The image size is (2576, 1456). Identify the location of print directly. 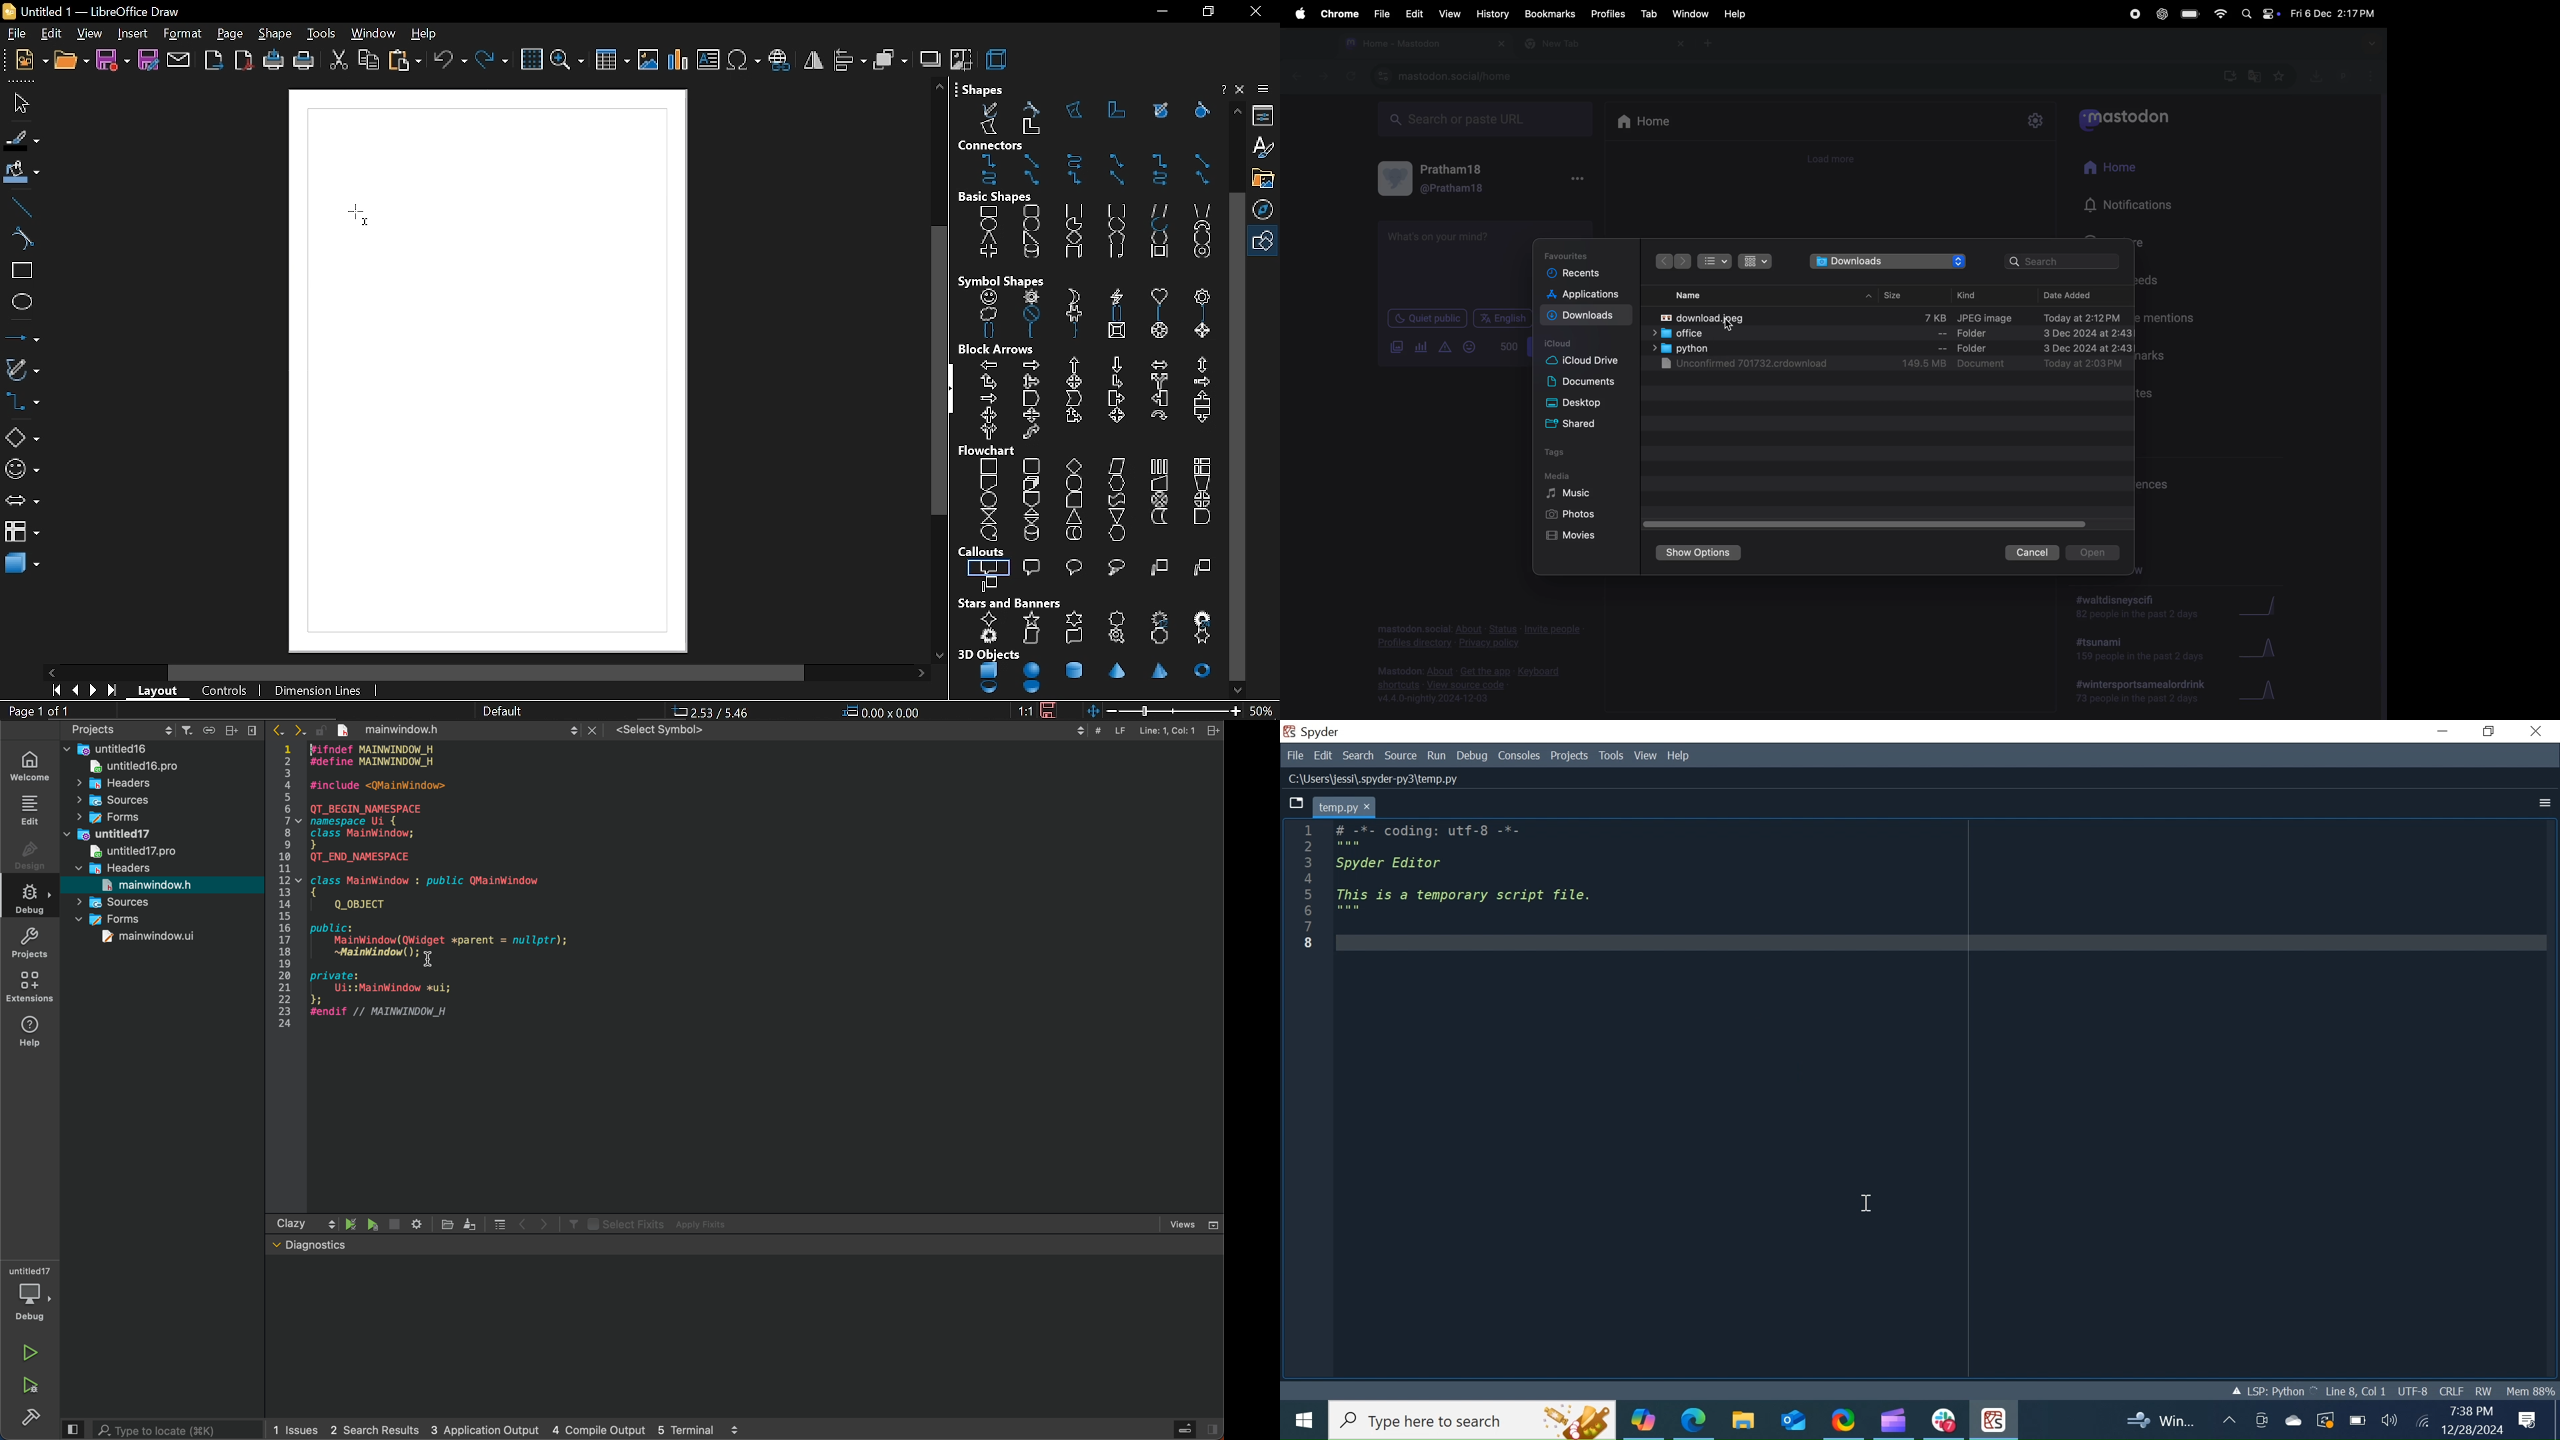
(274, 62).